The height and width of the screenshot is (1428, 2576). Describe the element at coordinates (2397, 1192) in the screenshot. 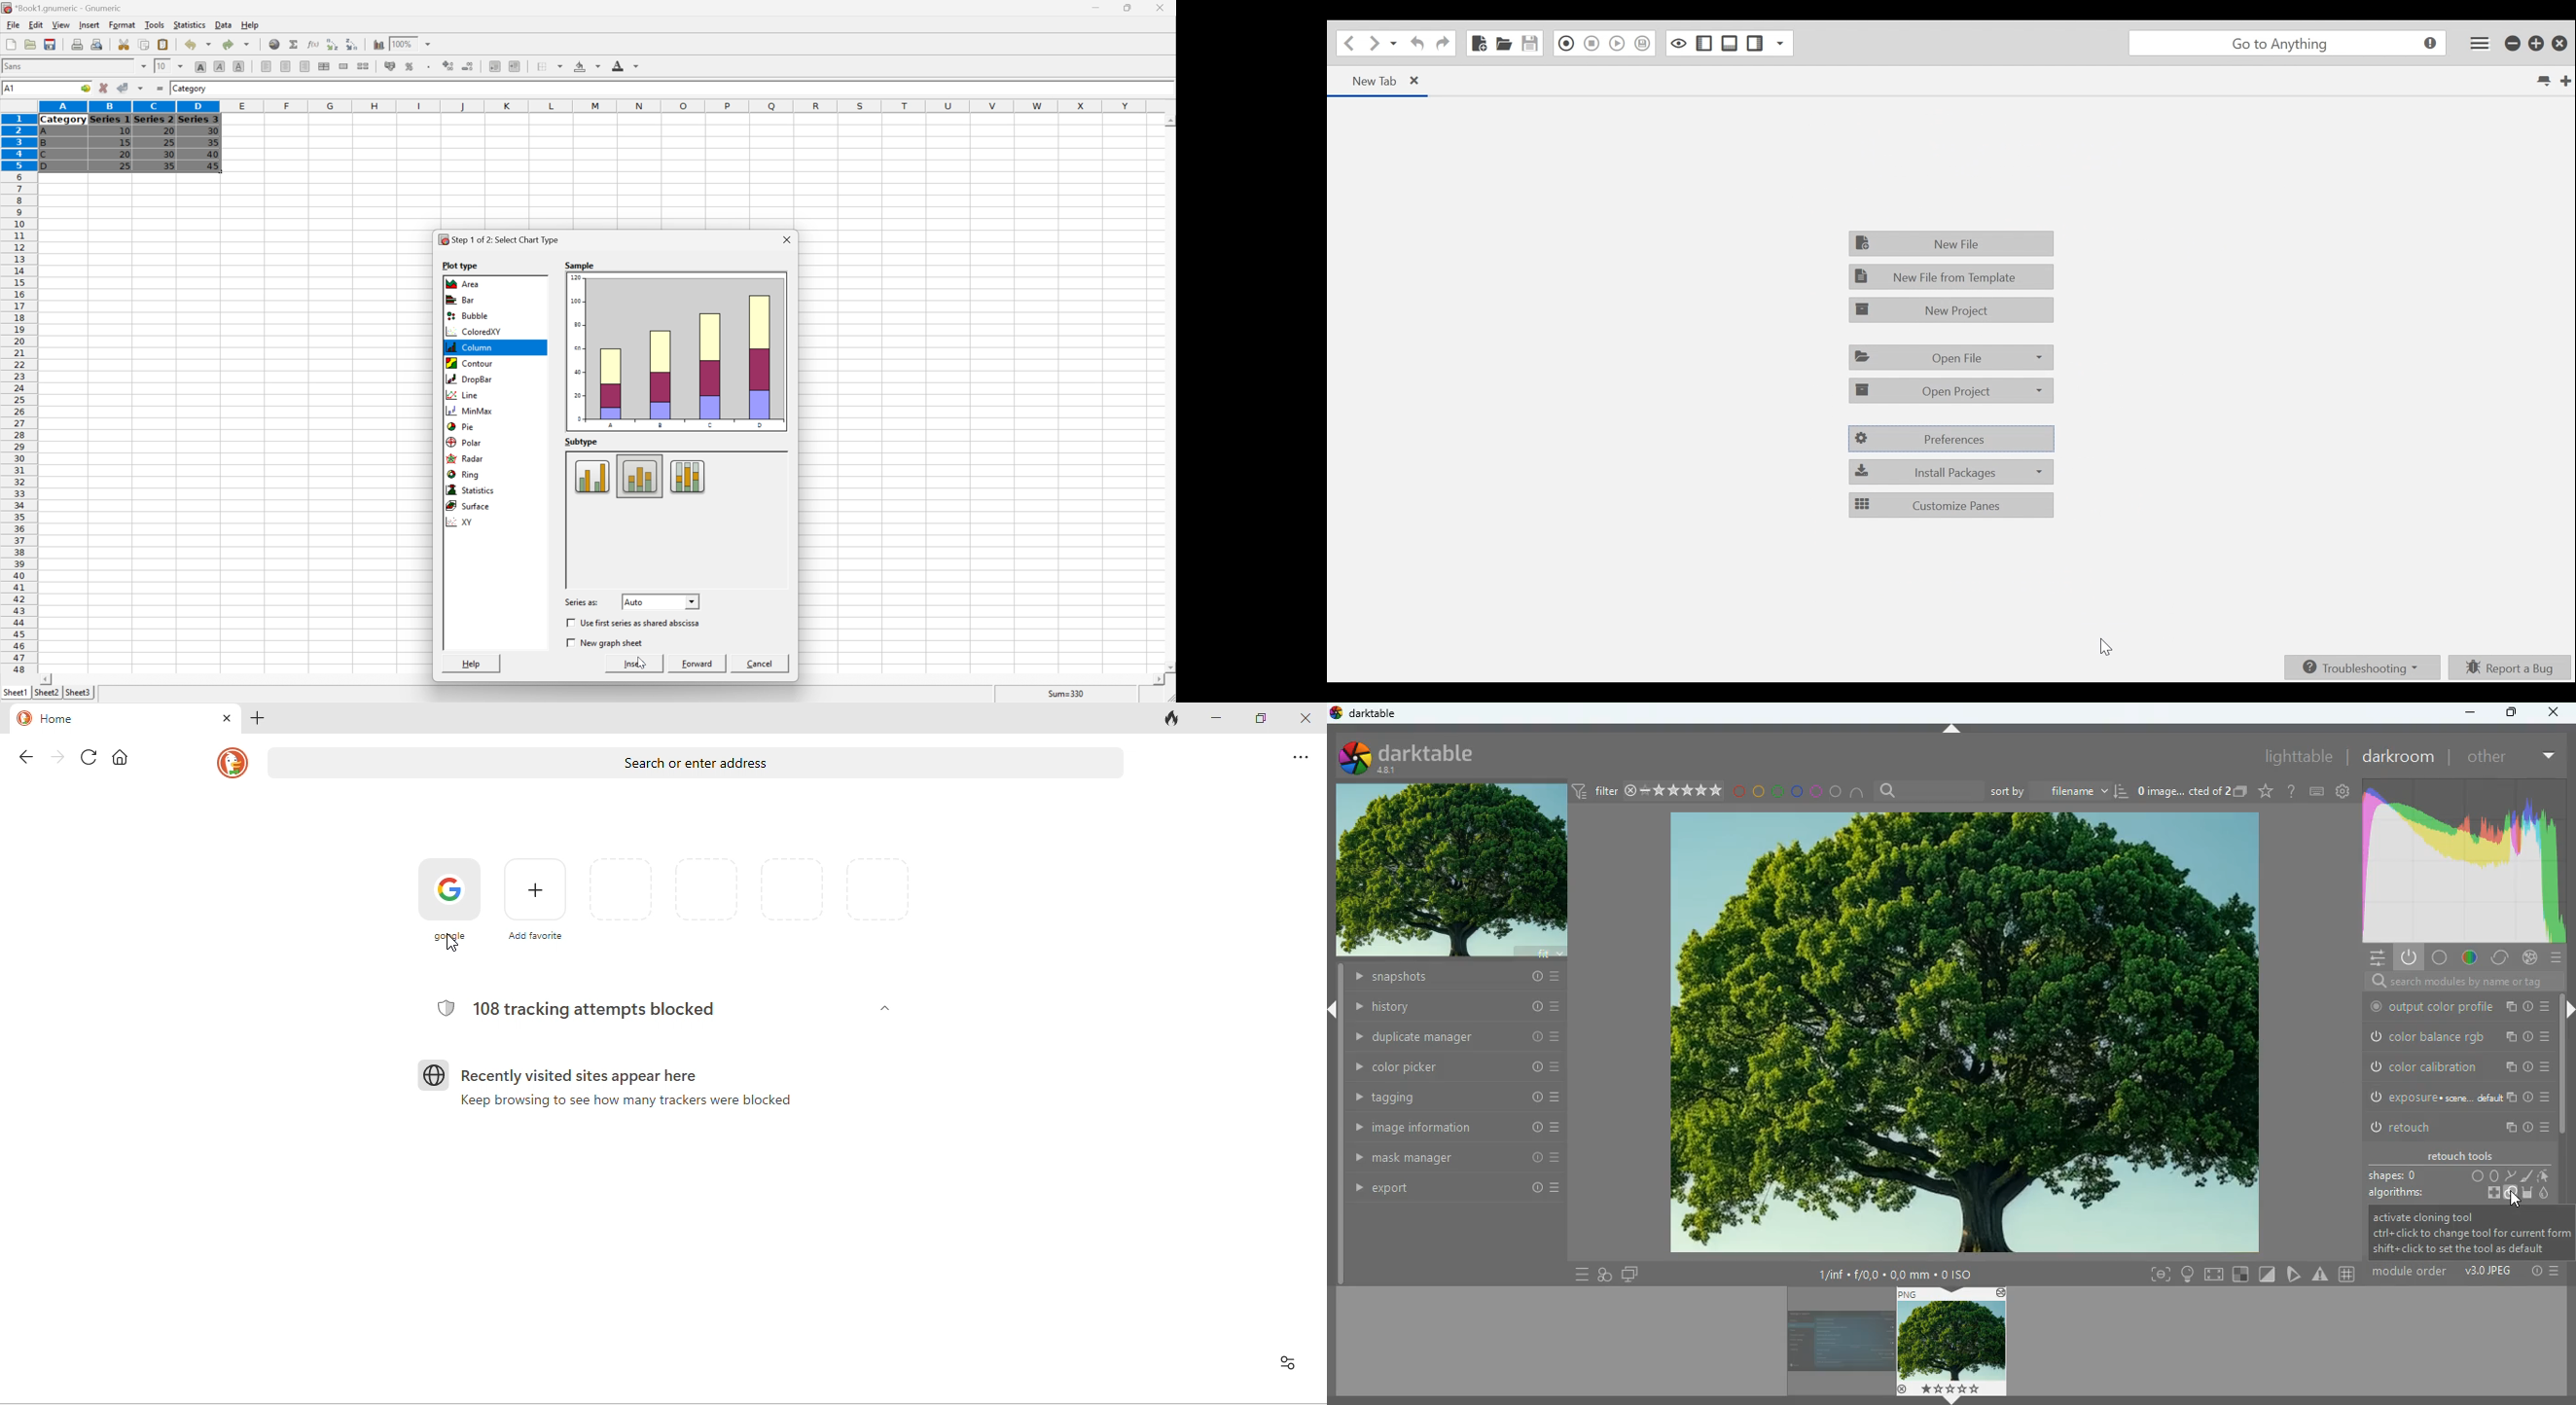

I see `algorithms` at that location.